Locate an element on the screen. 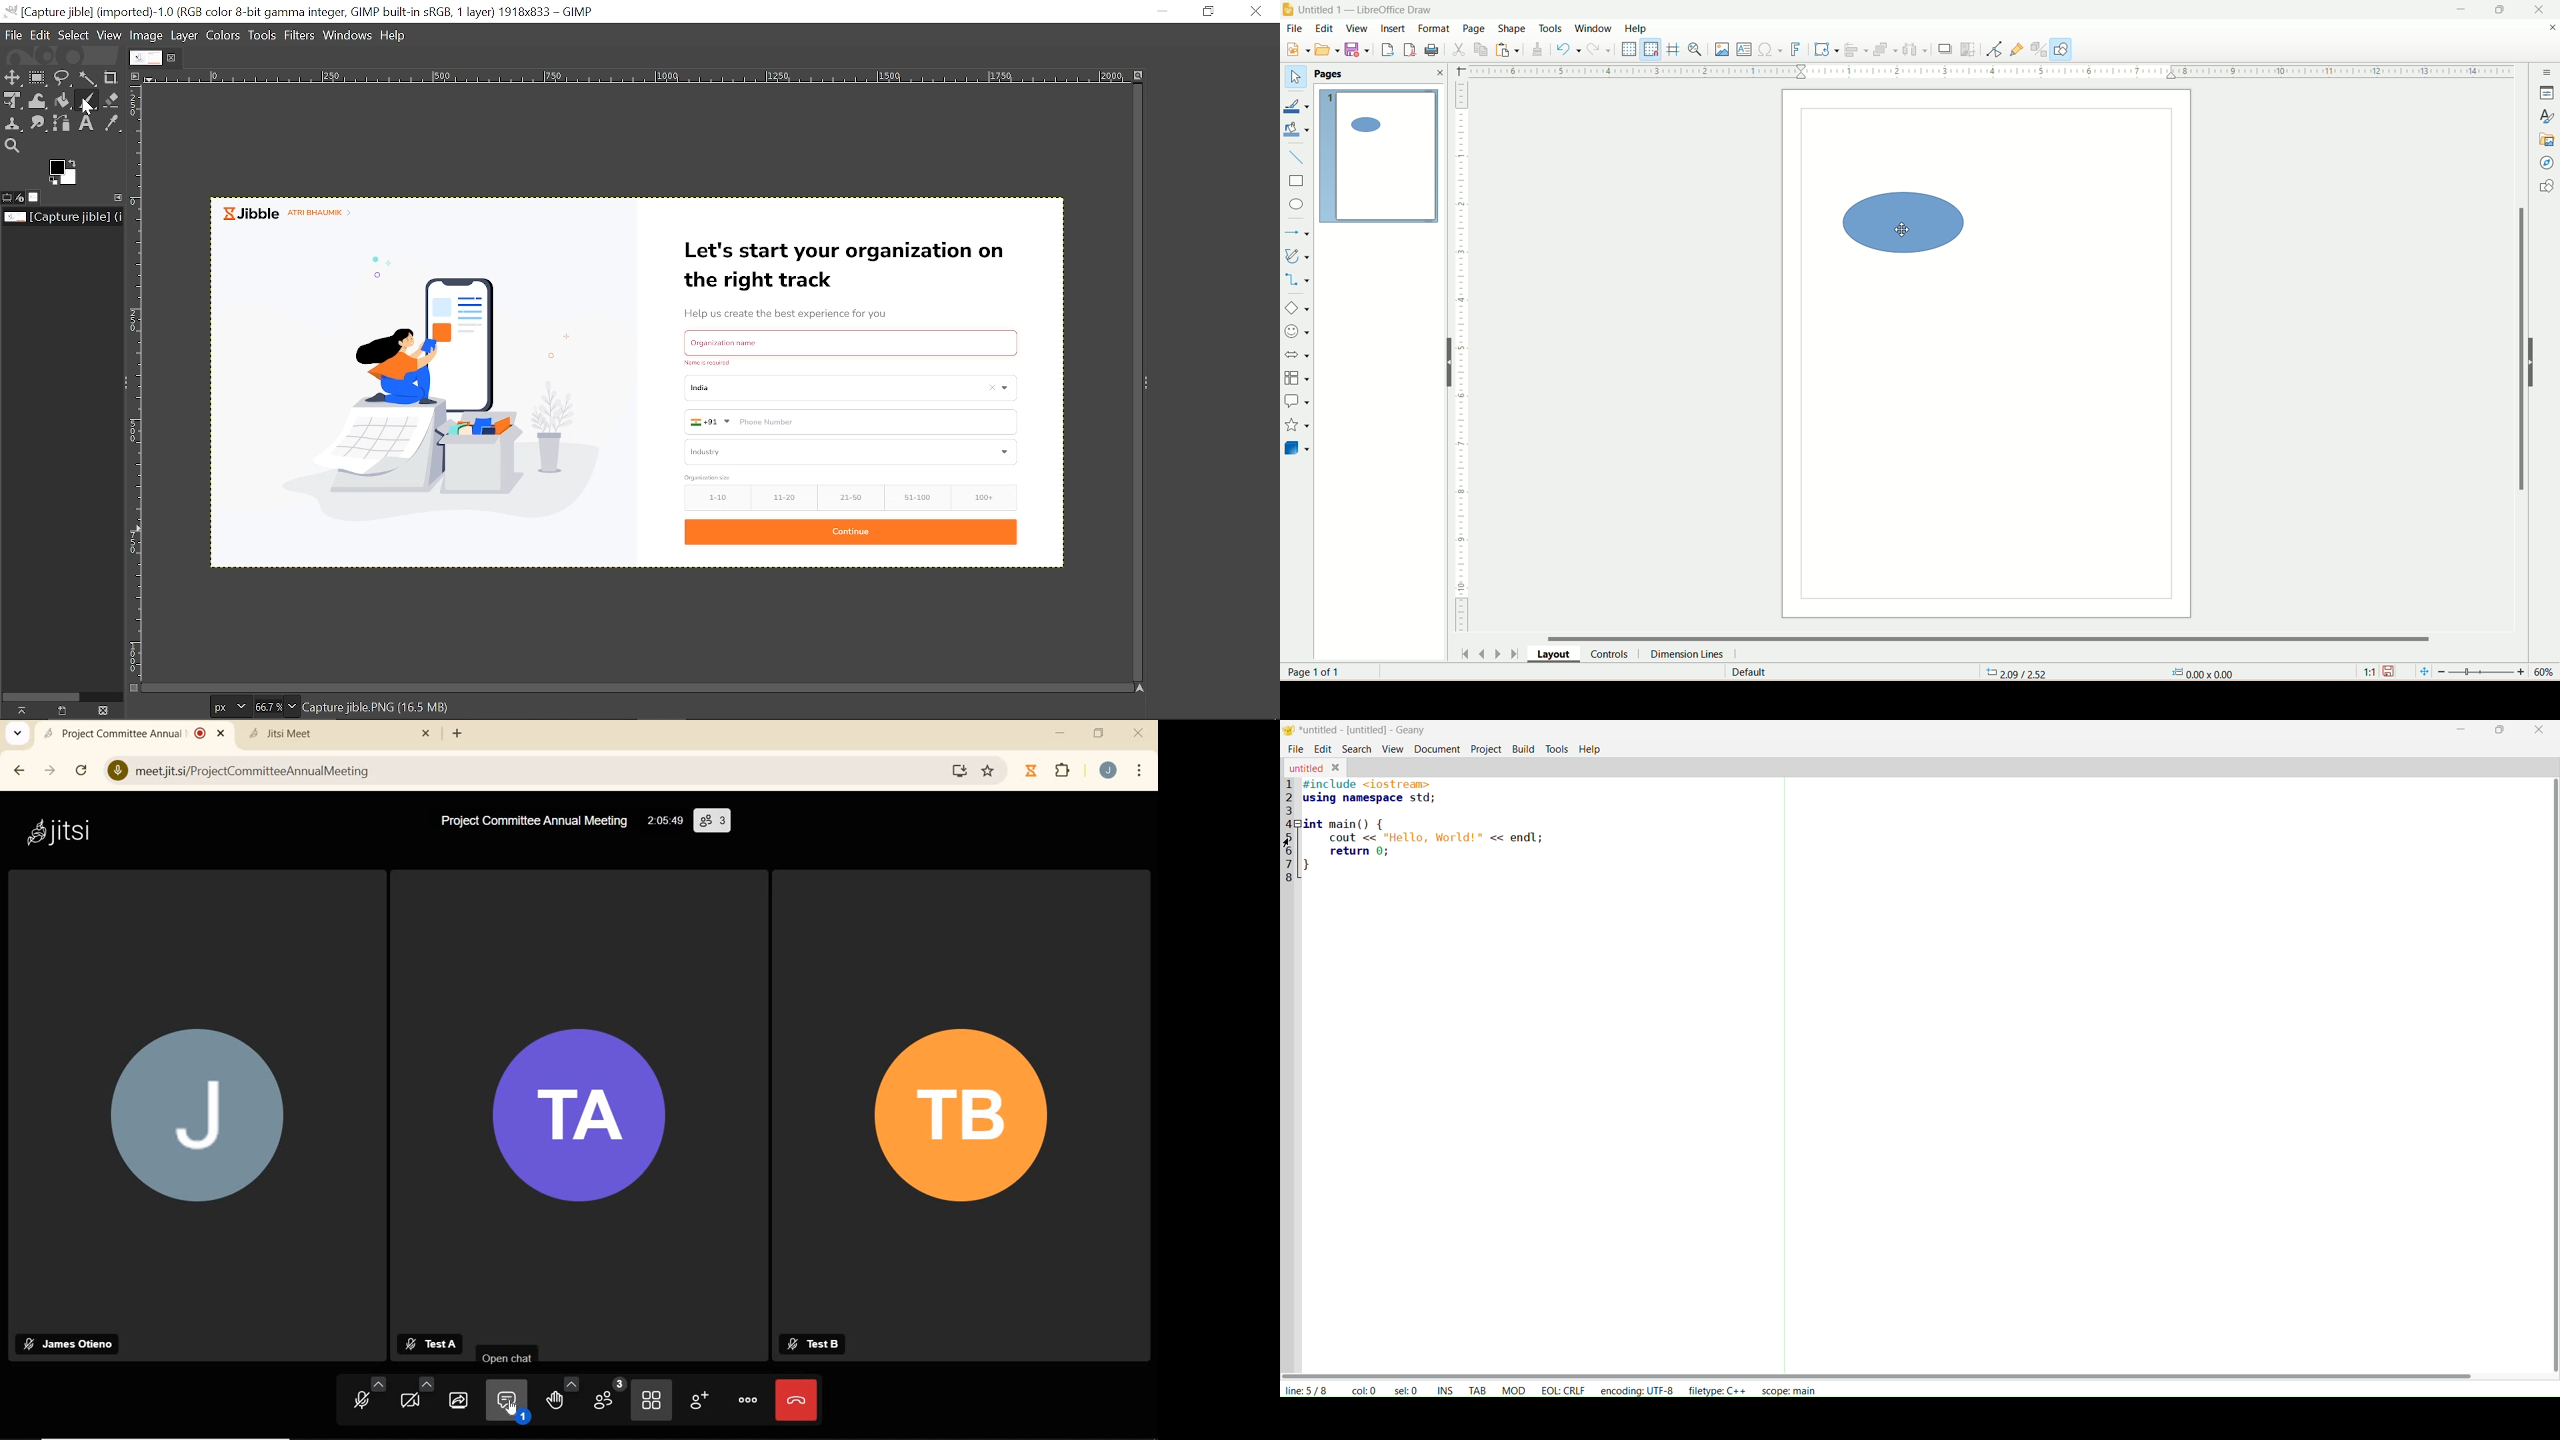 Image resolution: width=2576 pixels, height=1456 pixels. more actions is located at coordinates (746, 1401).